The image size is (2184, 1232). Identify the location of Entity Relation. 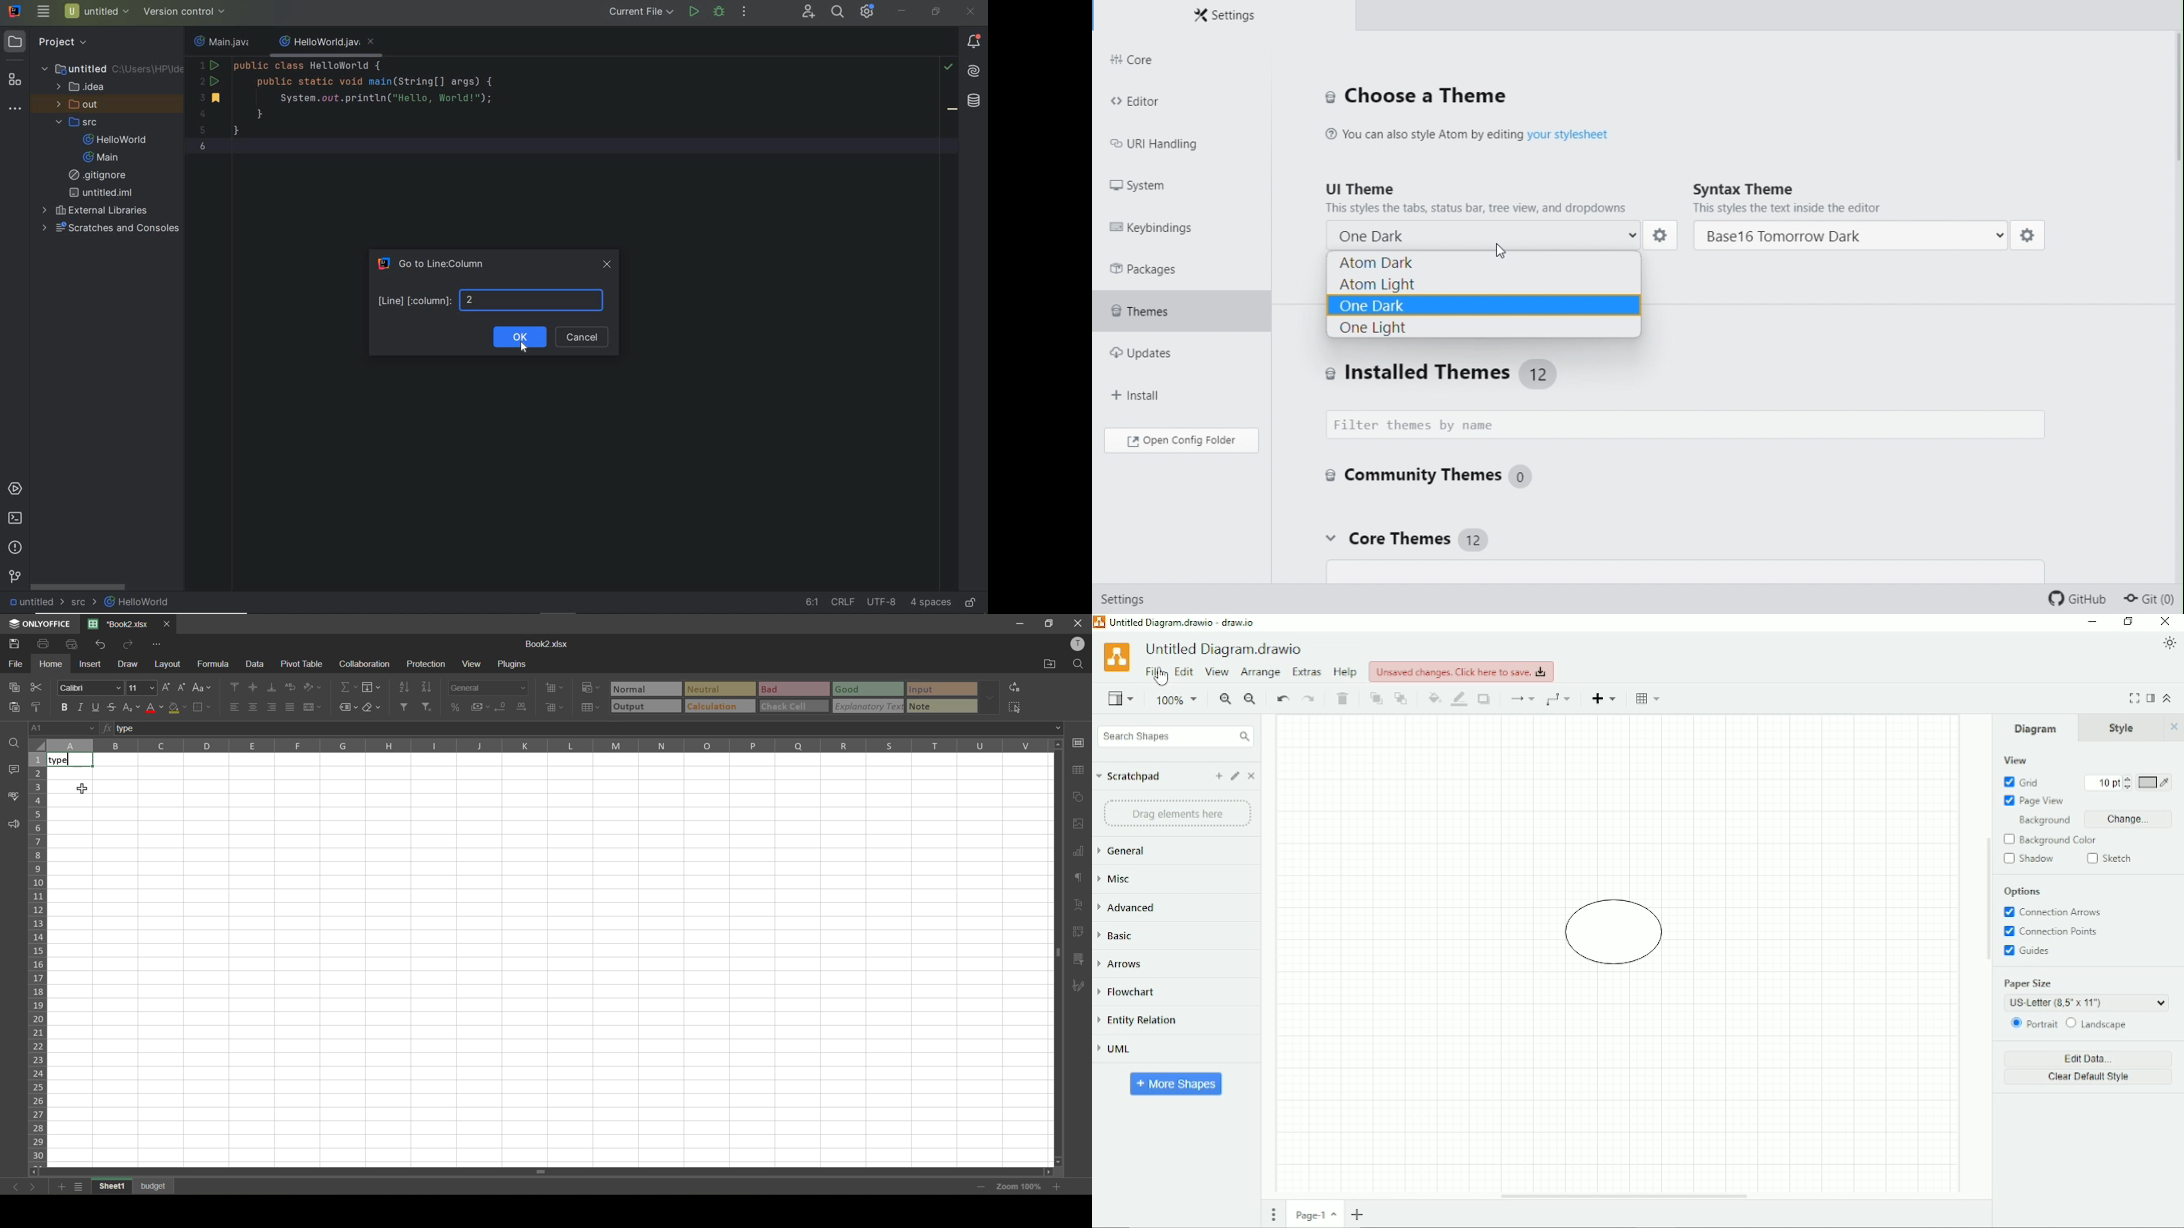
(1138, 1020).